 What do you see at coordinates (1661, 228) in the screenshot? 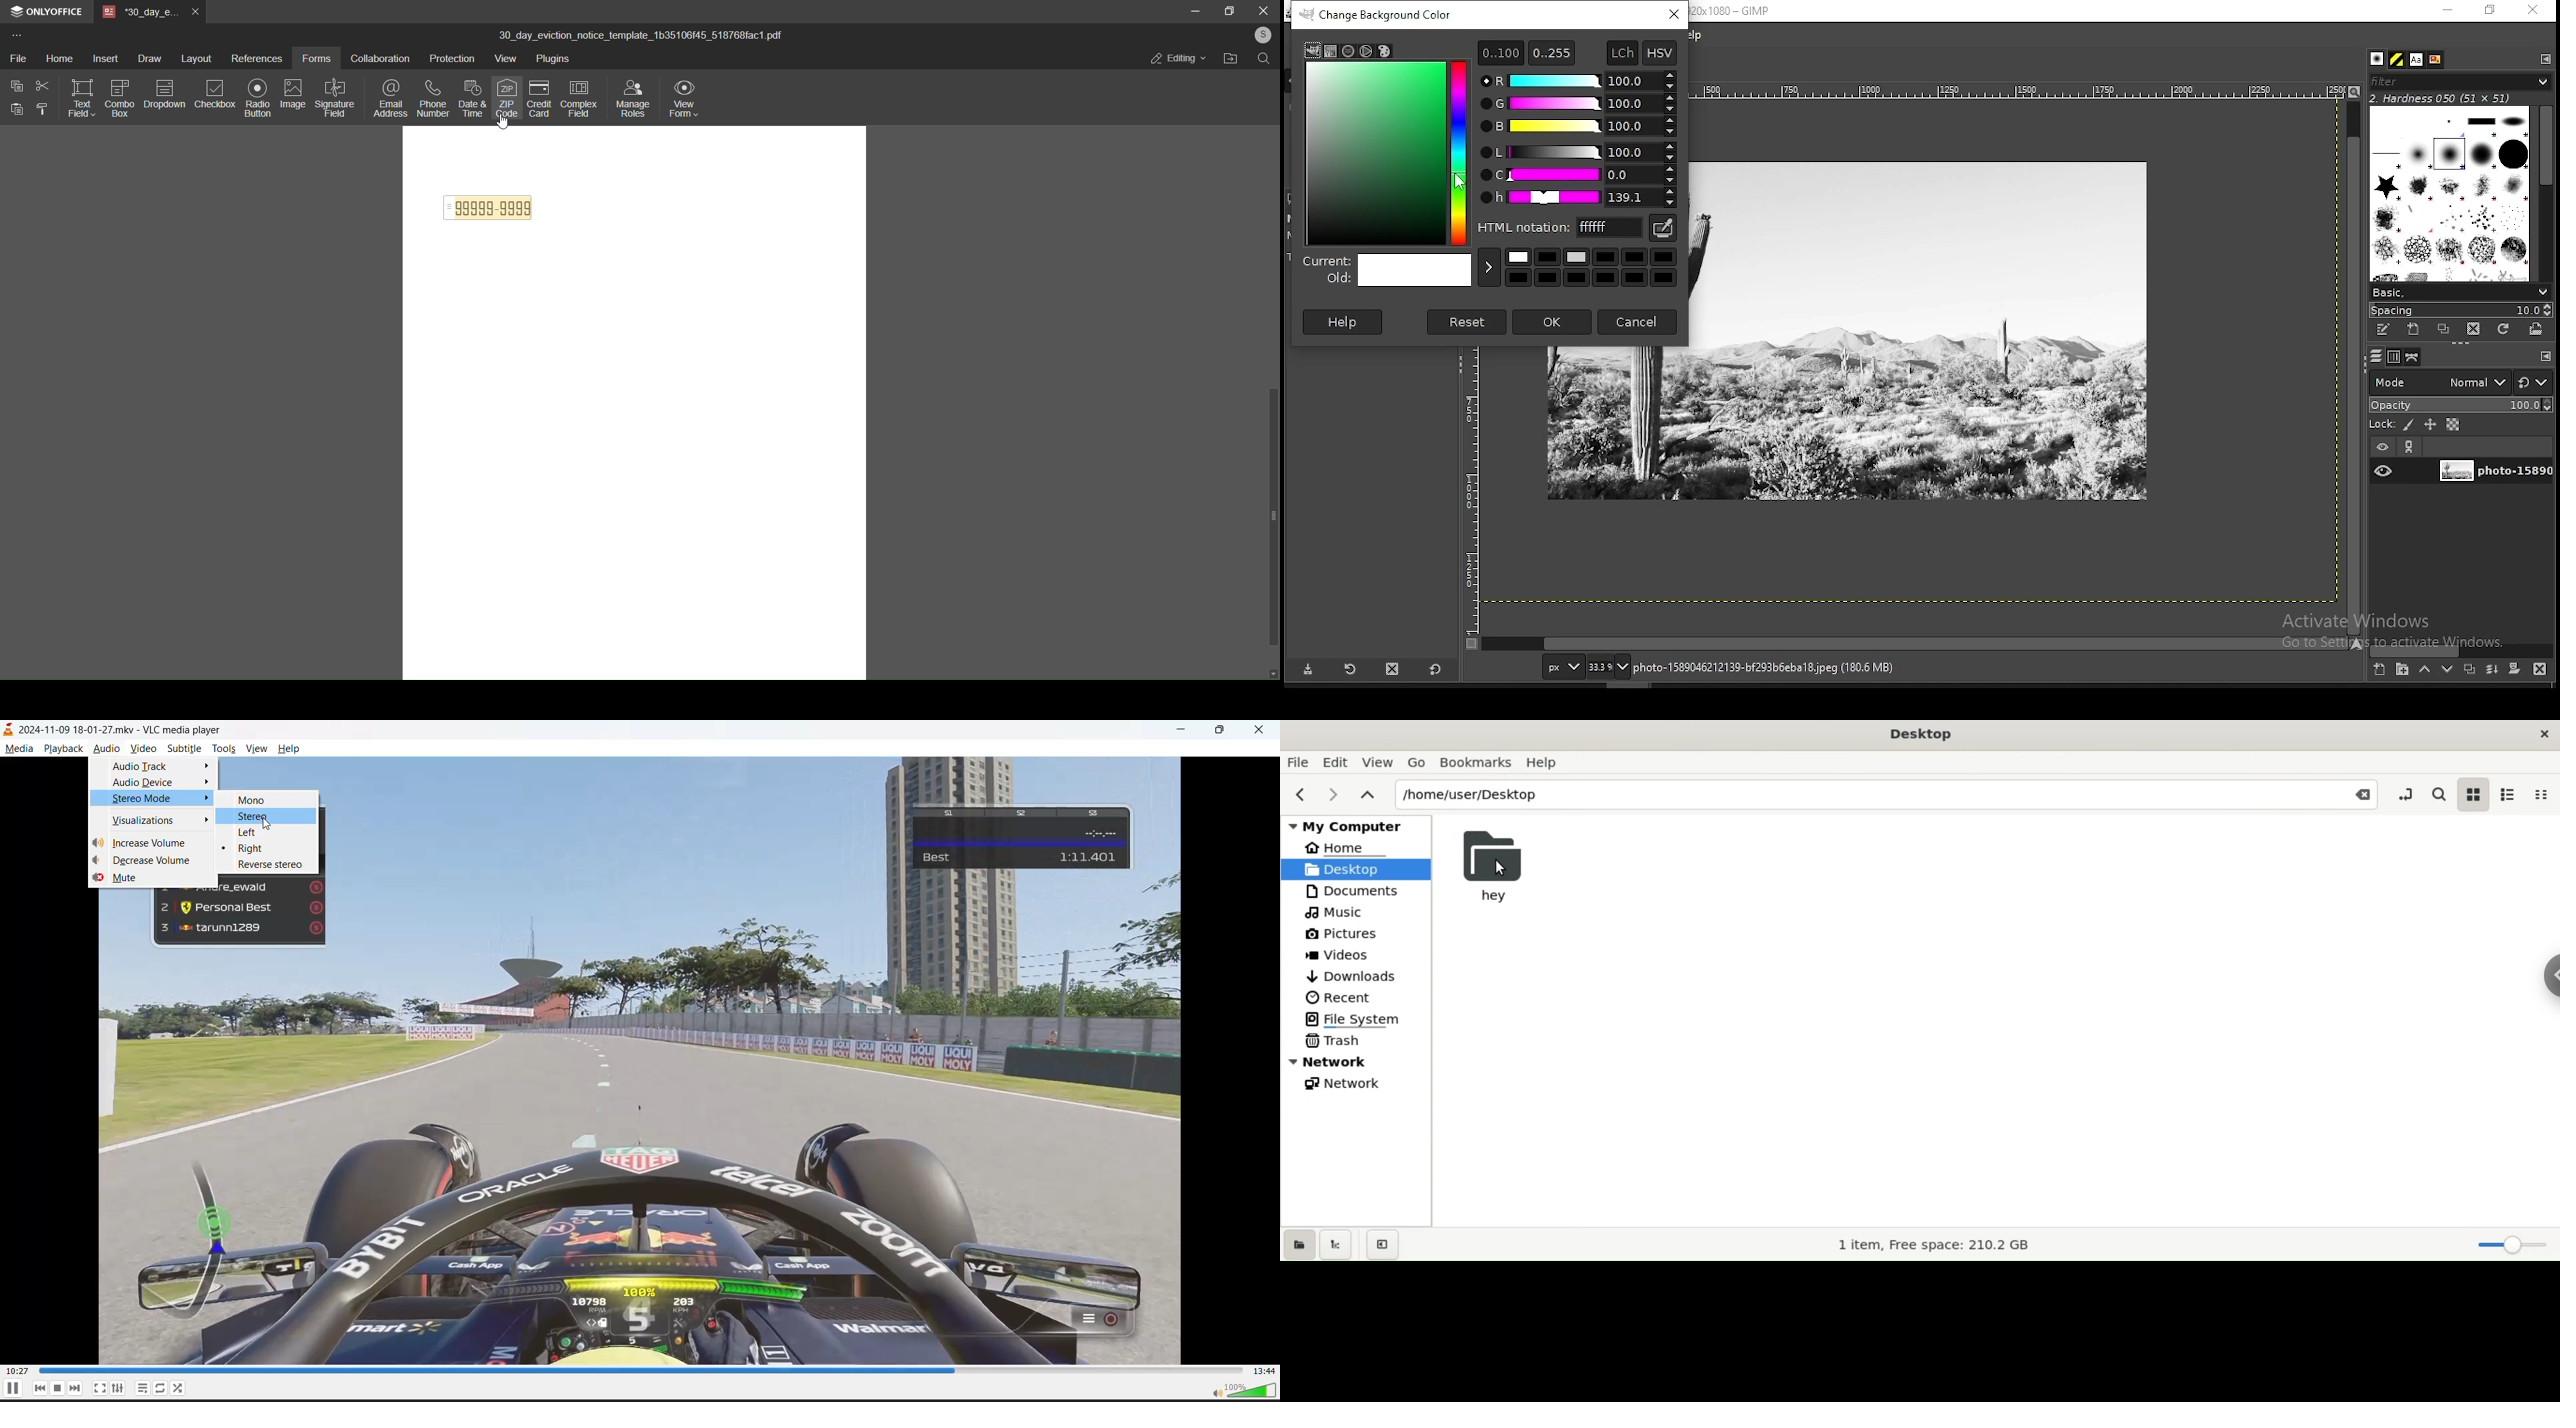
I see `color picker` at bounding box center [1661, 228].